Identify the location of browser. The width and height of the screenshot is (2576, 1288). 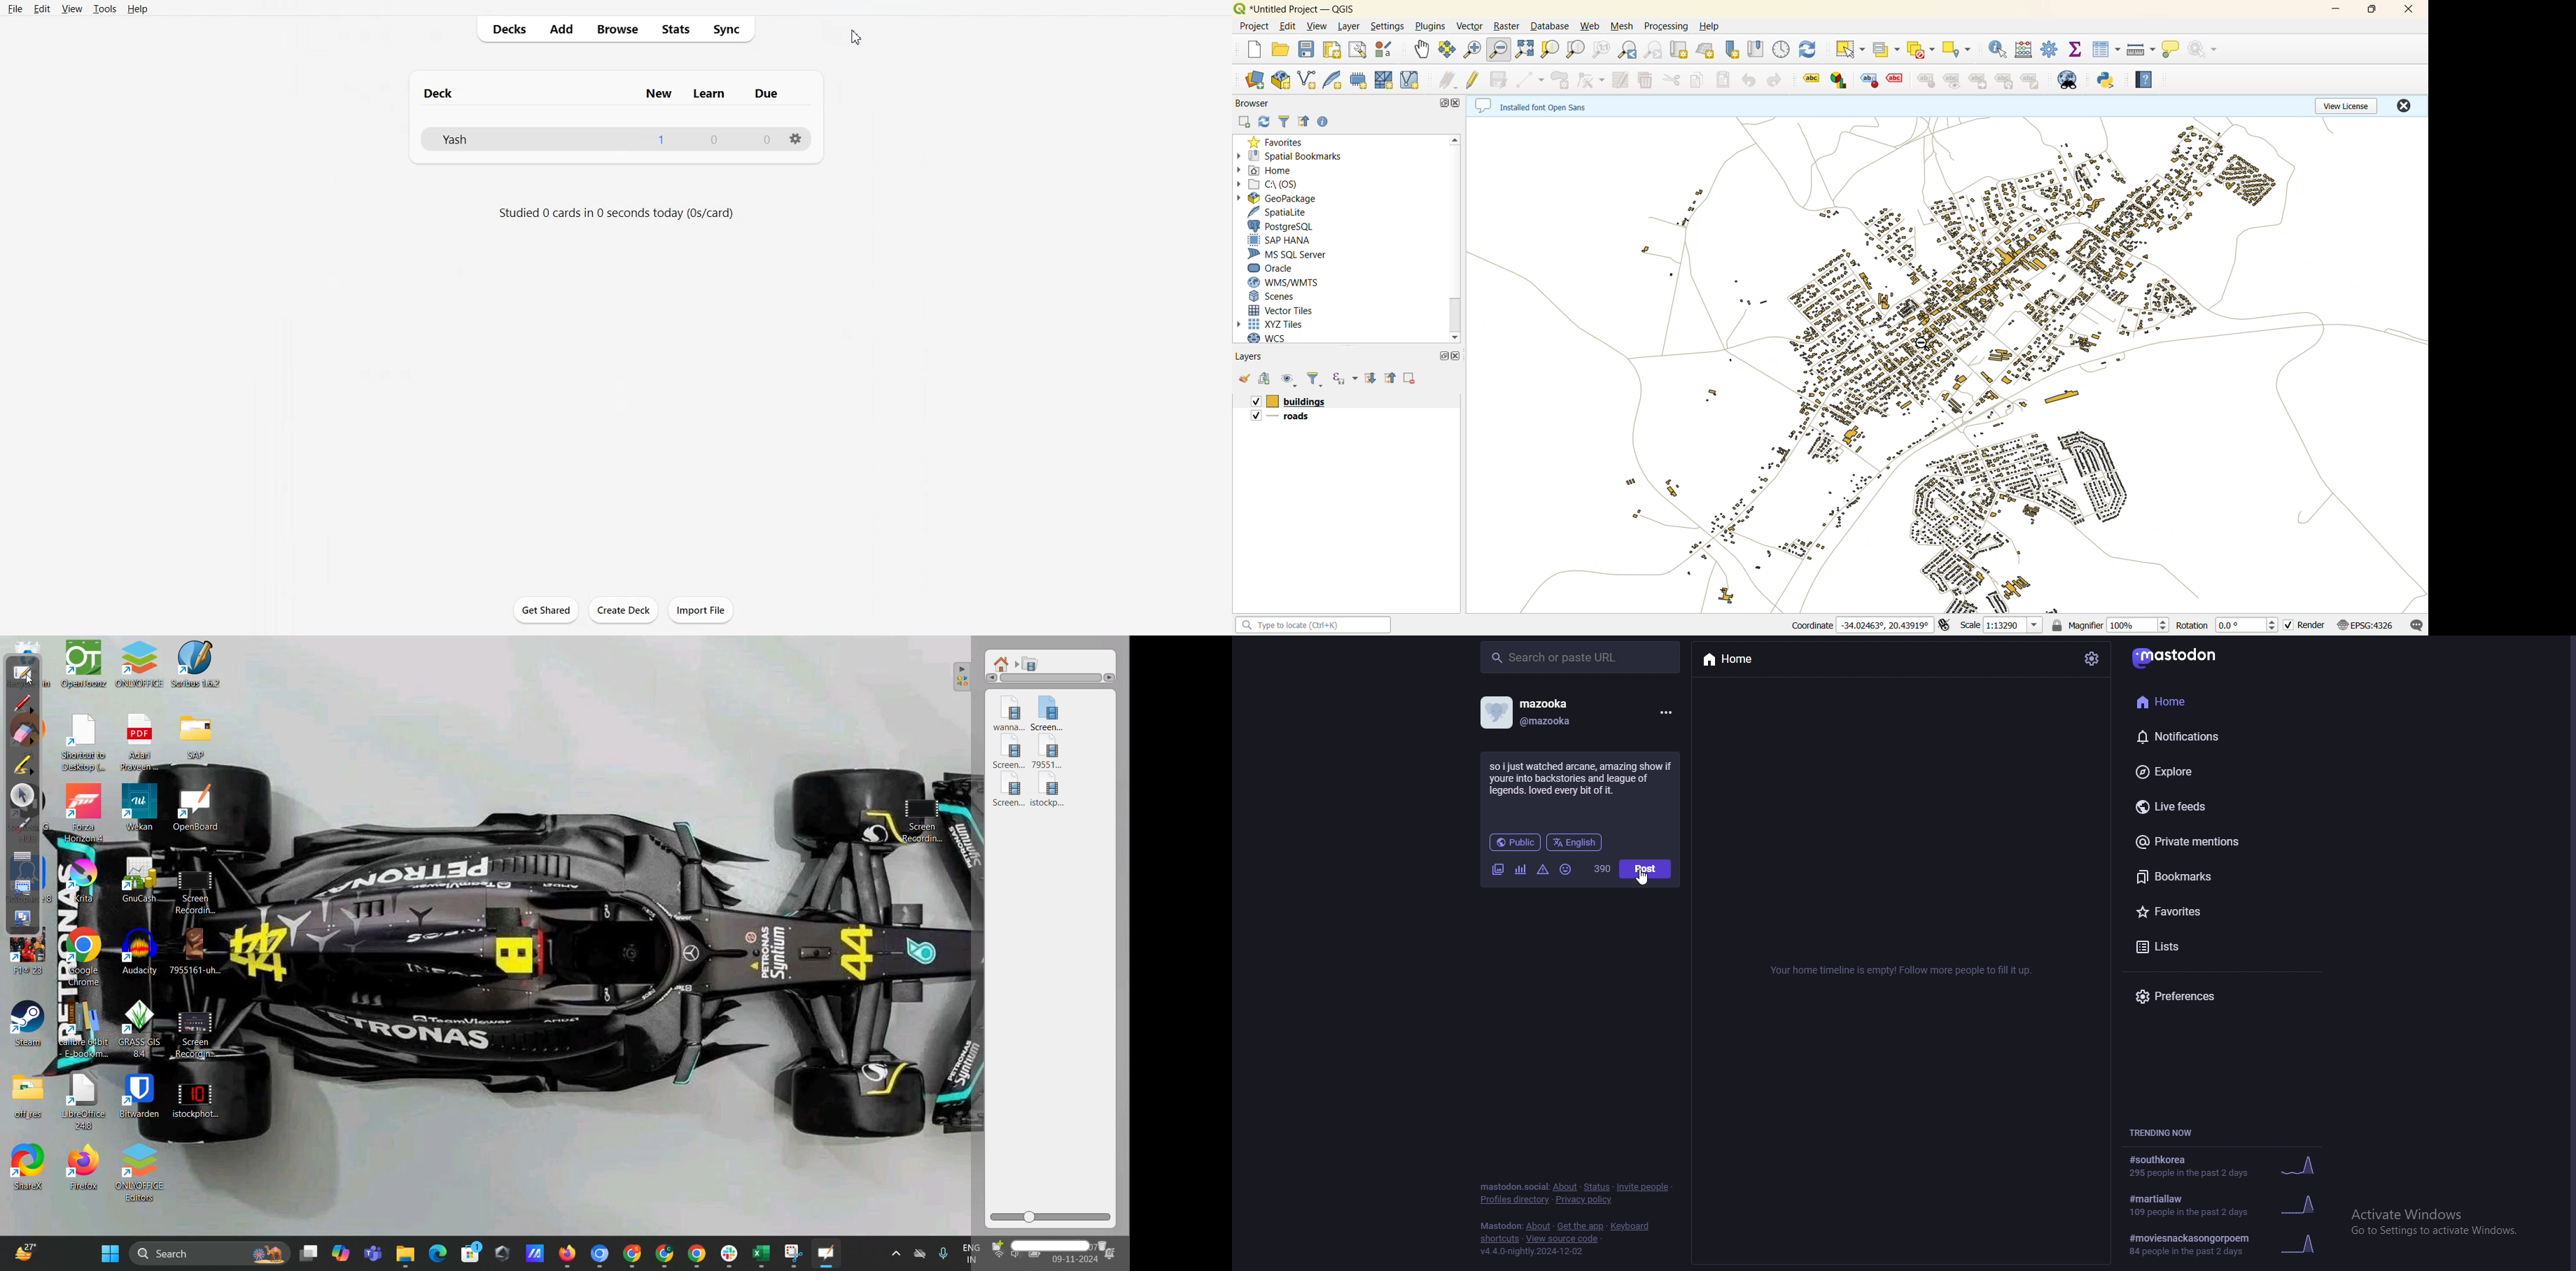
(1255, 103).